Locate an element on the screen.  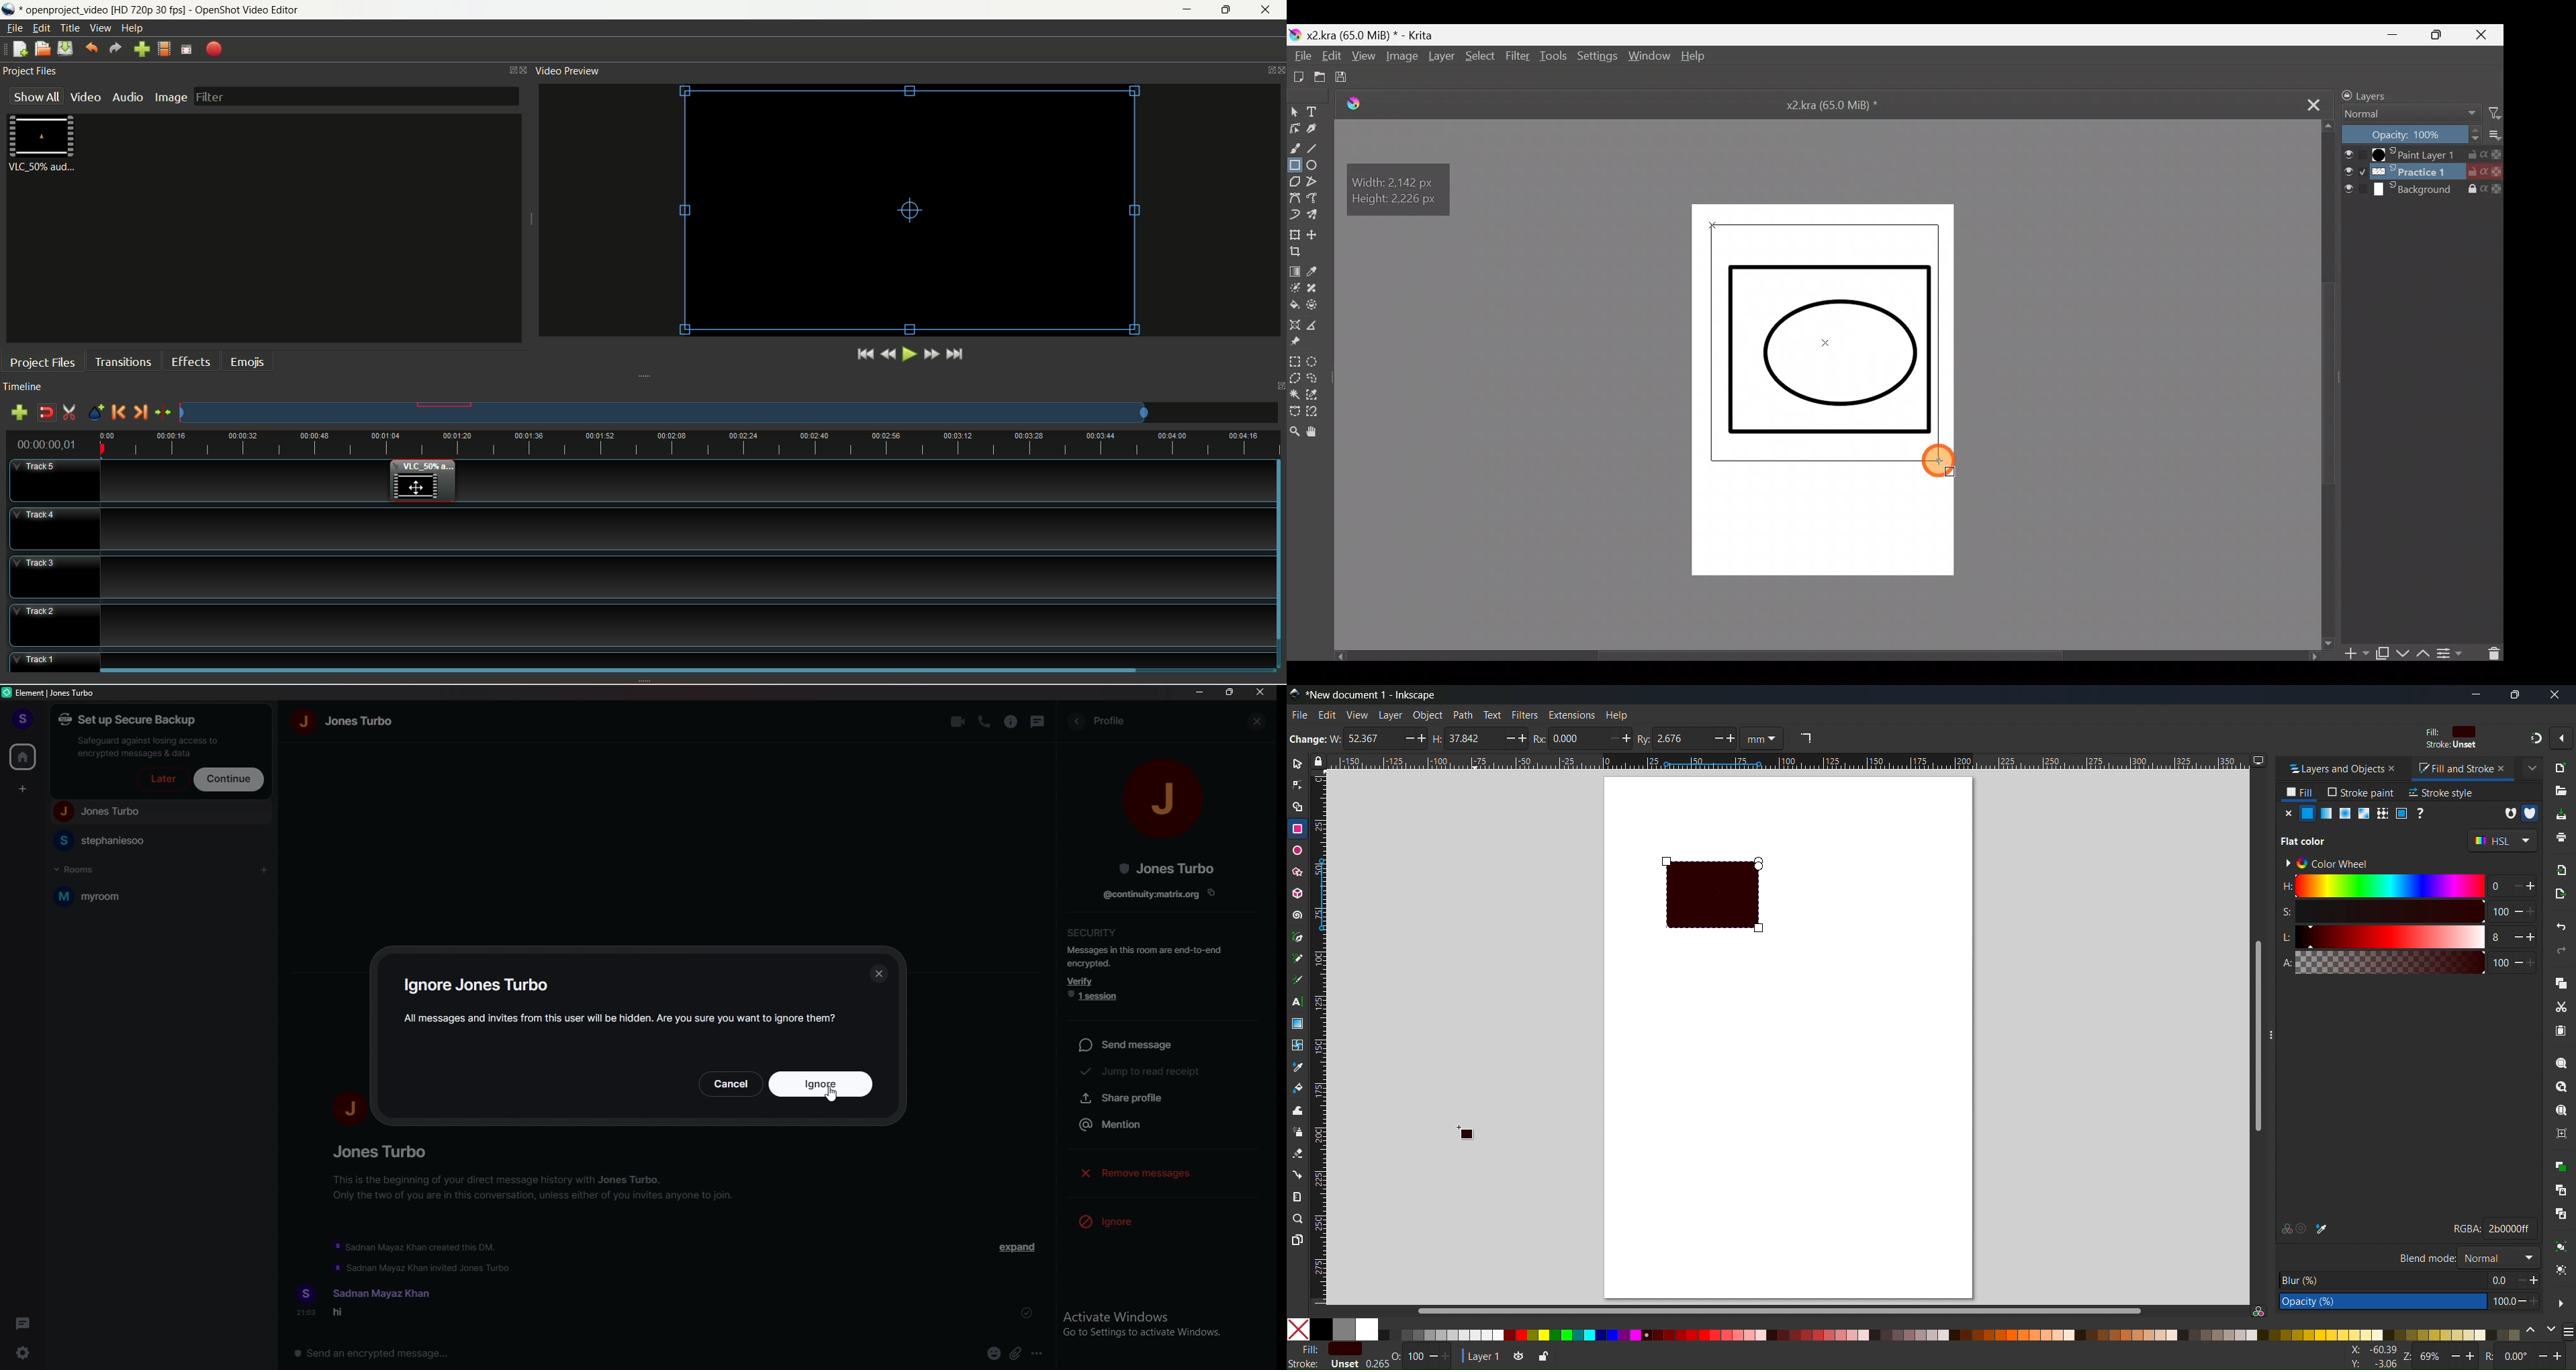
update is located at coordinates (418, 1256).